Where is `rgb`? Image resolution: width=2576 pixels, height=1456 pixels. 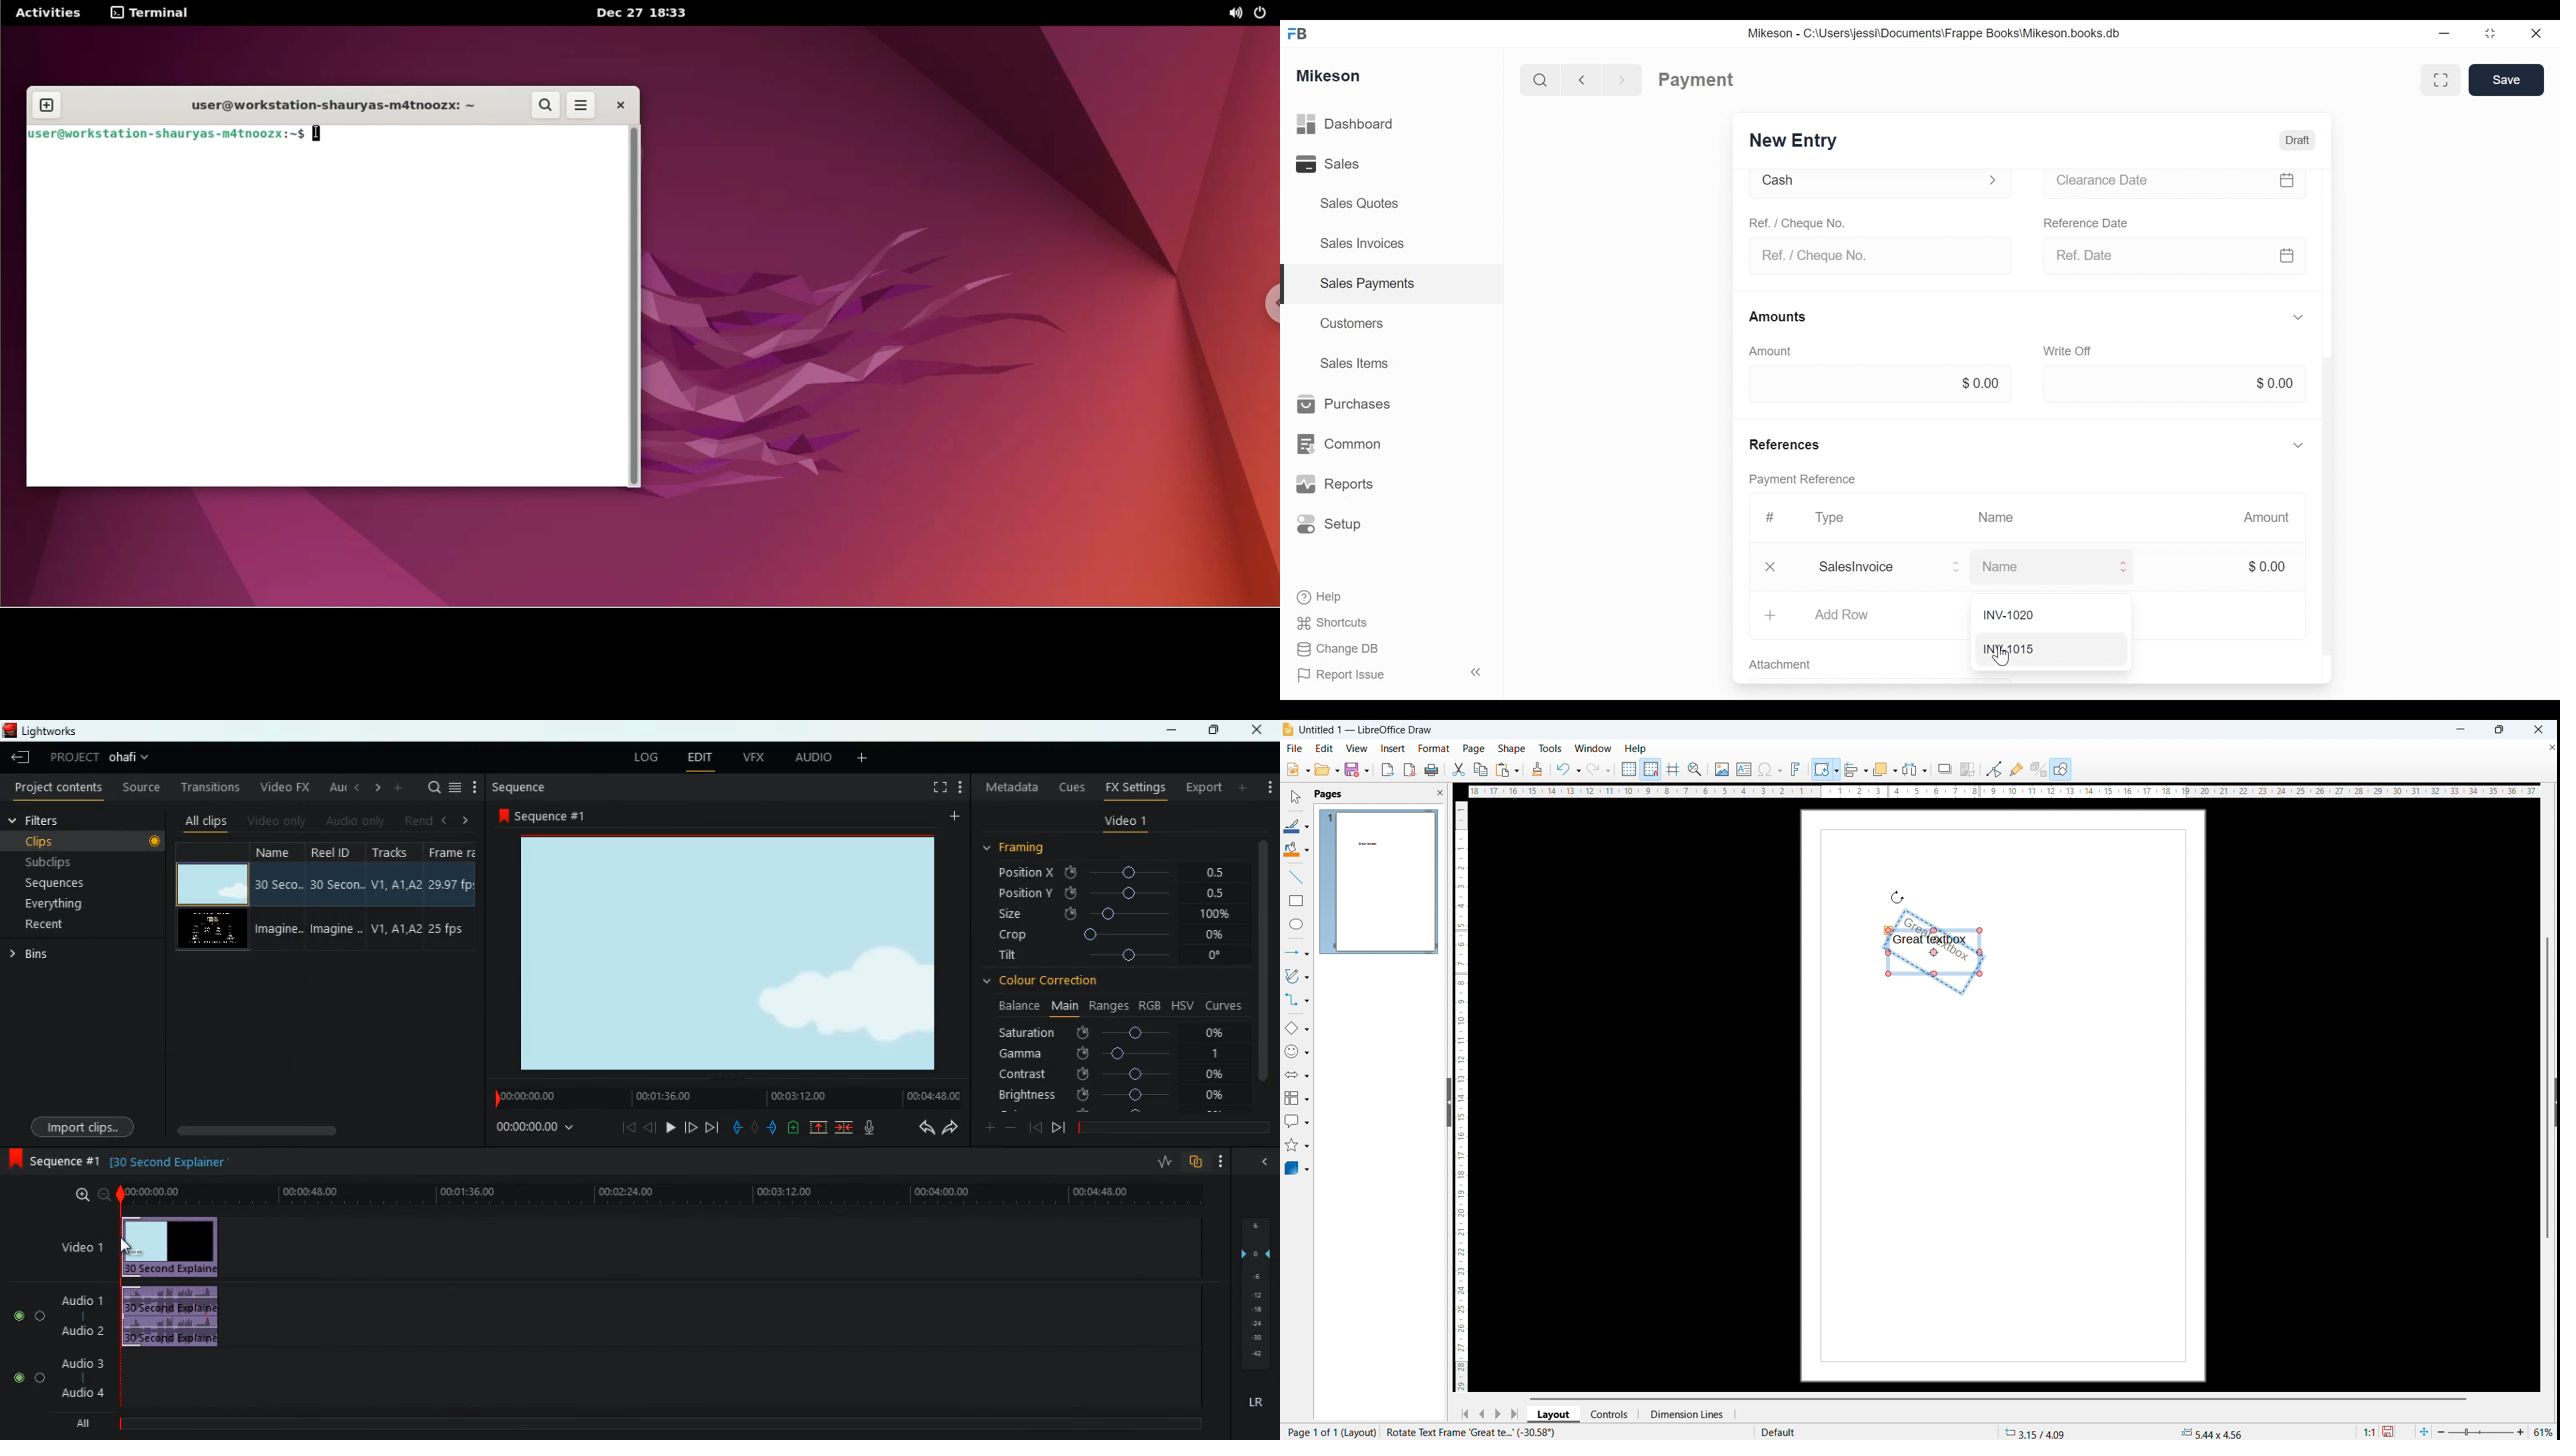
rgb is located at coordinates (1151, 1004).